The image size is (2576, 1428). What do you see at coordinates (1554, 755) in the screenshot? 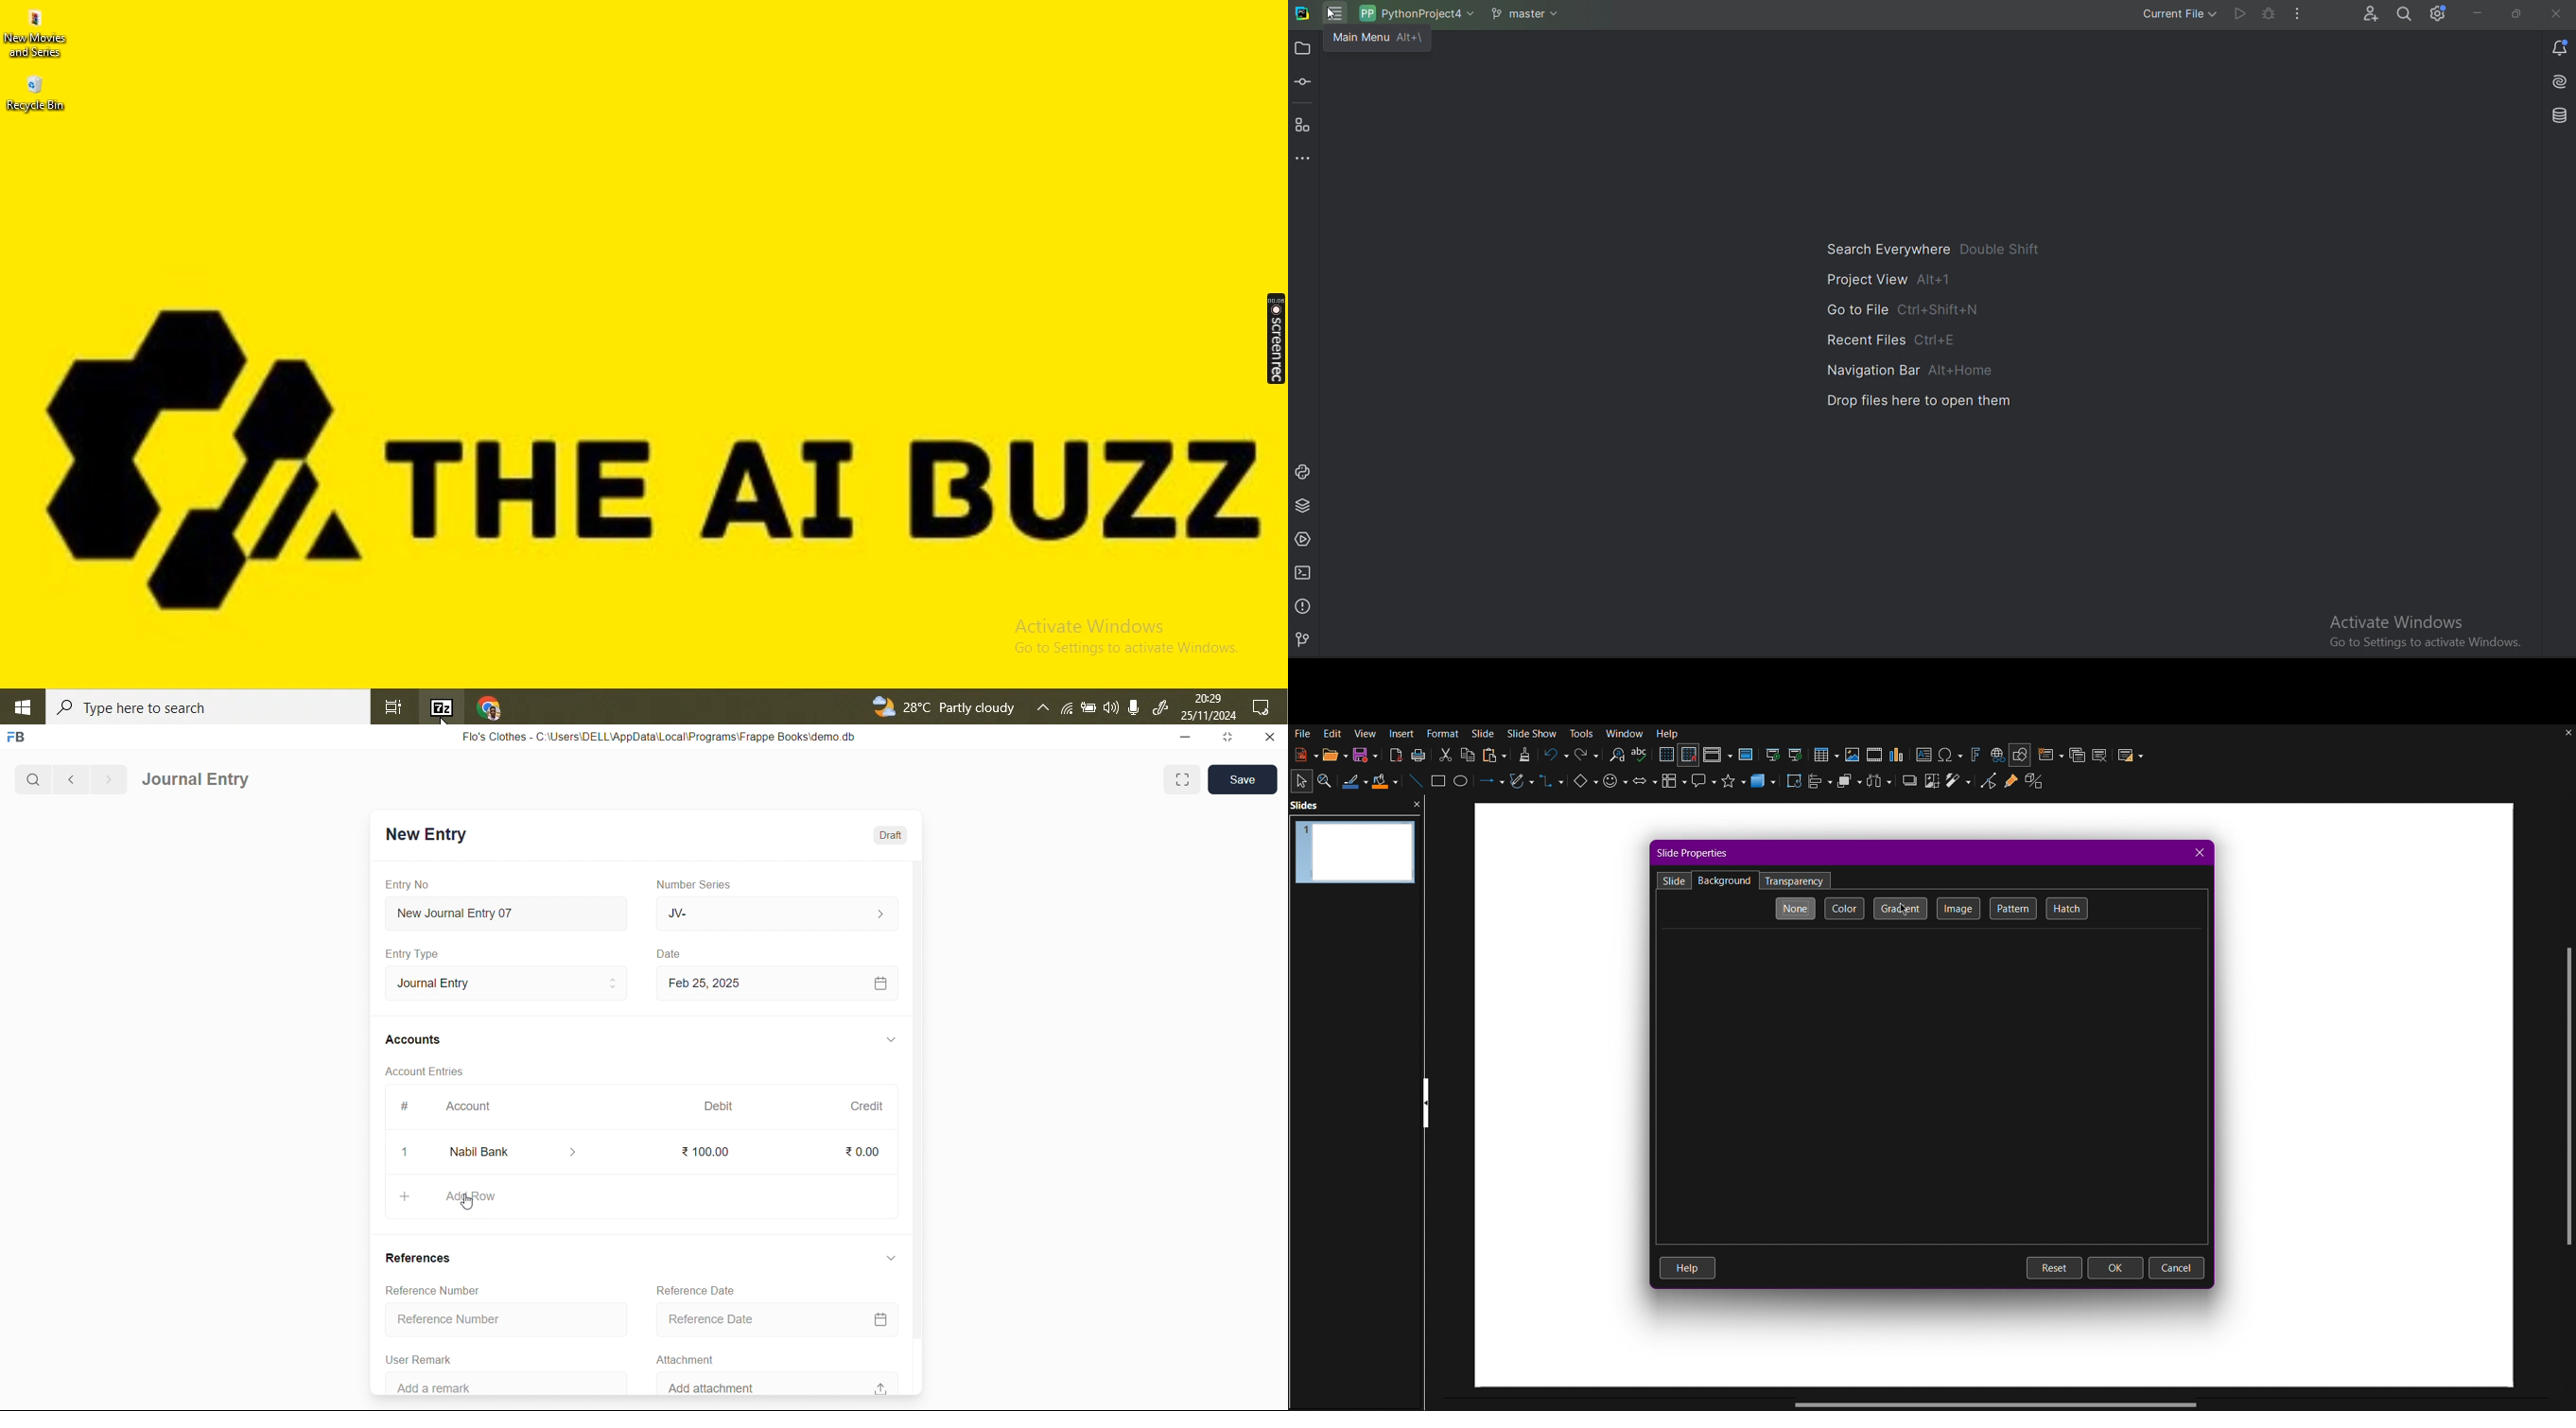
I see `Undo` at bounding box center [1554, 755].